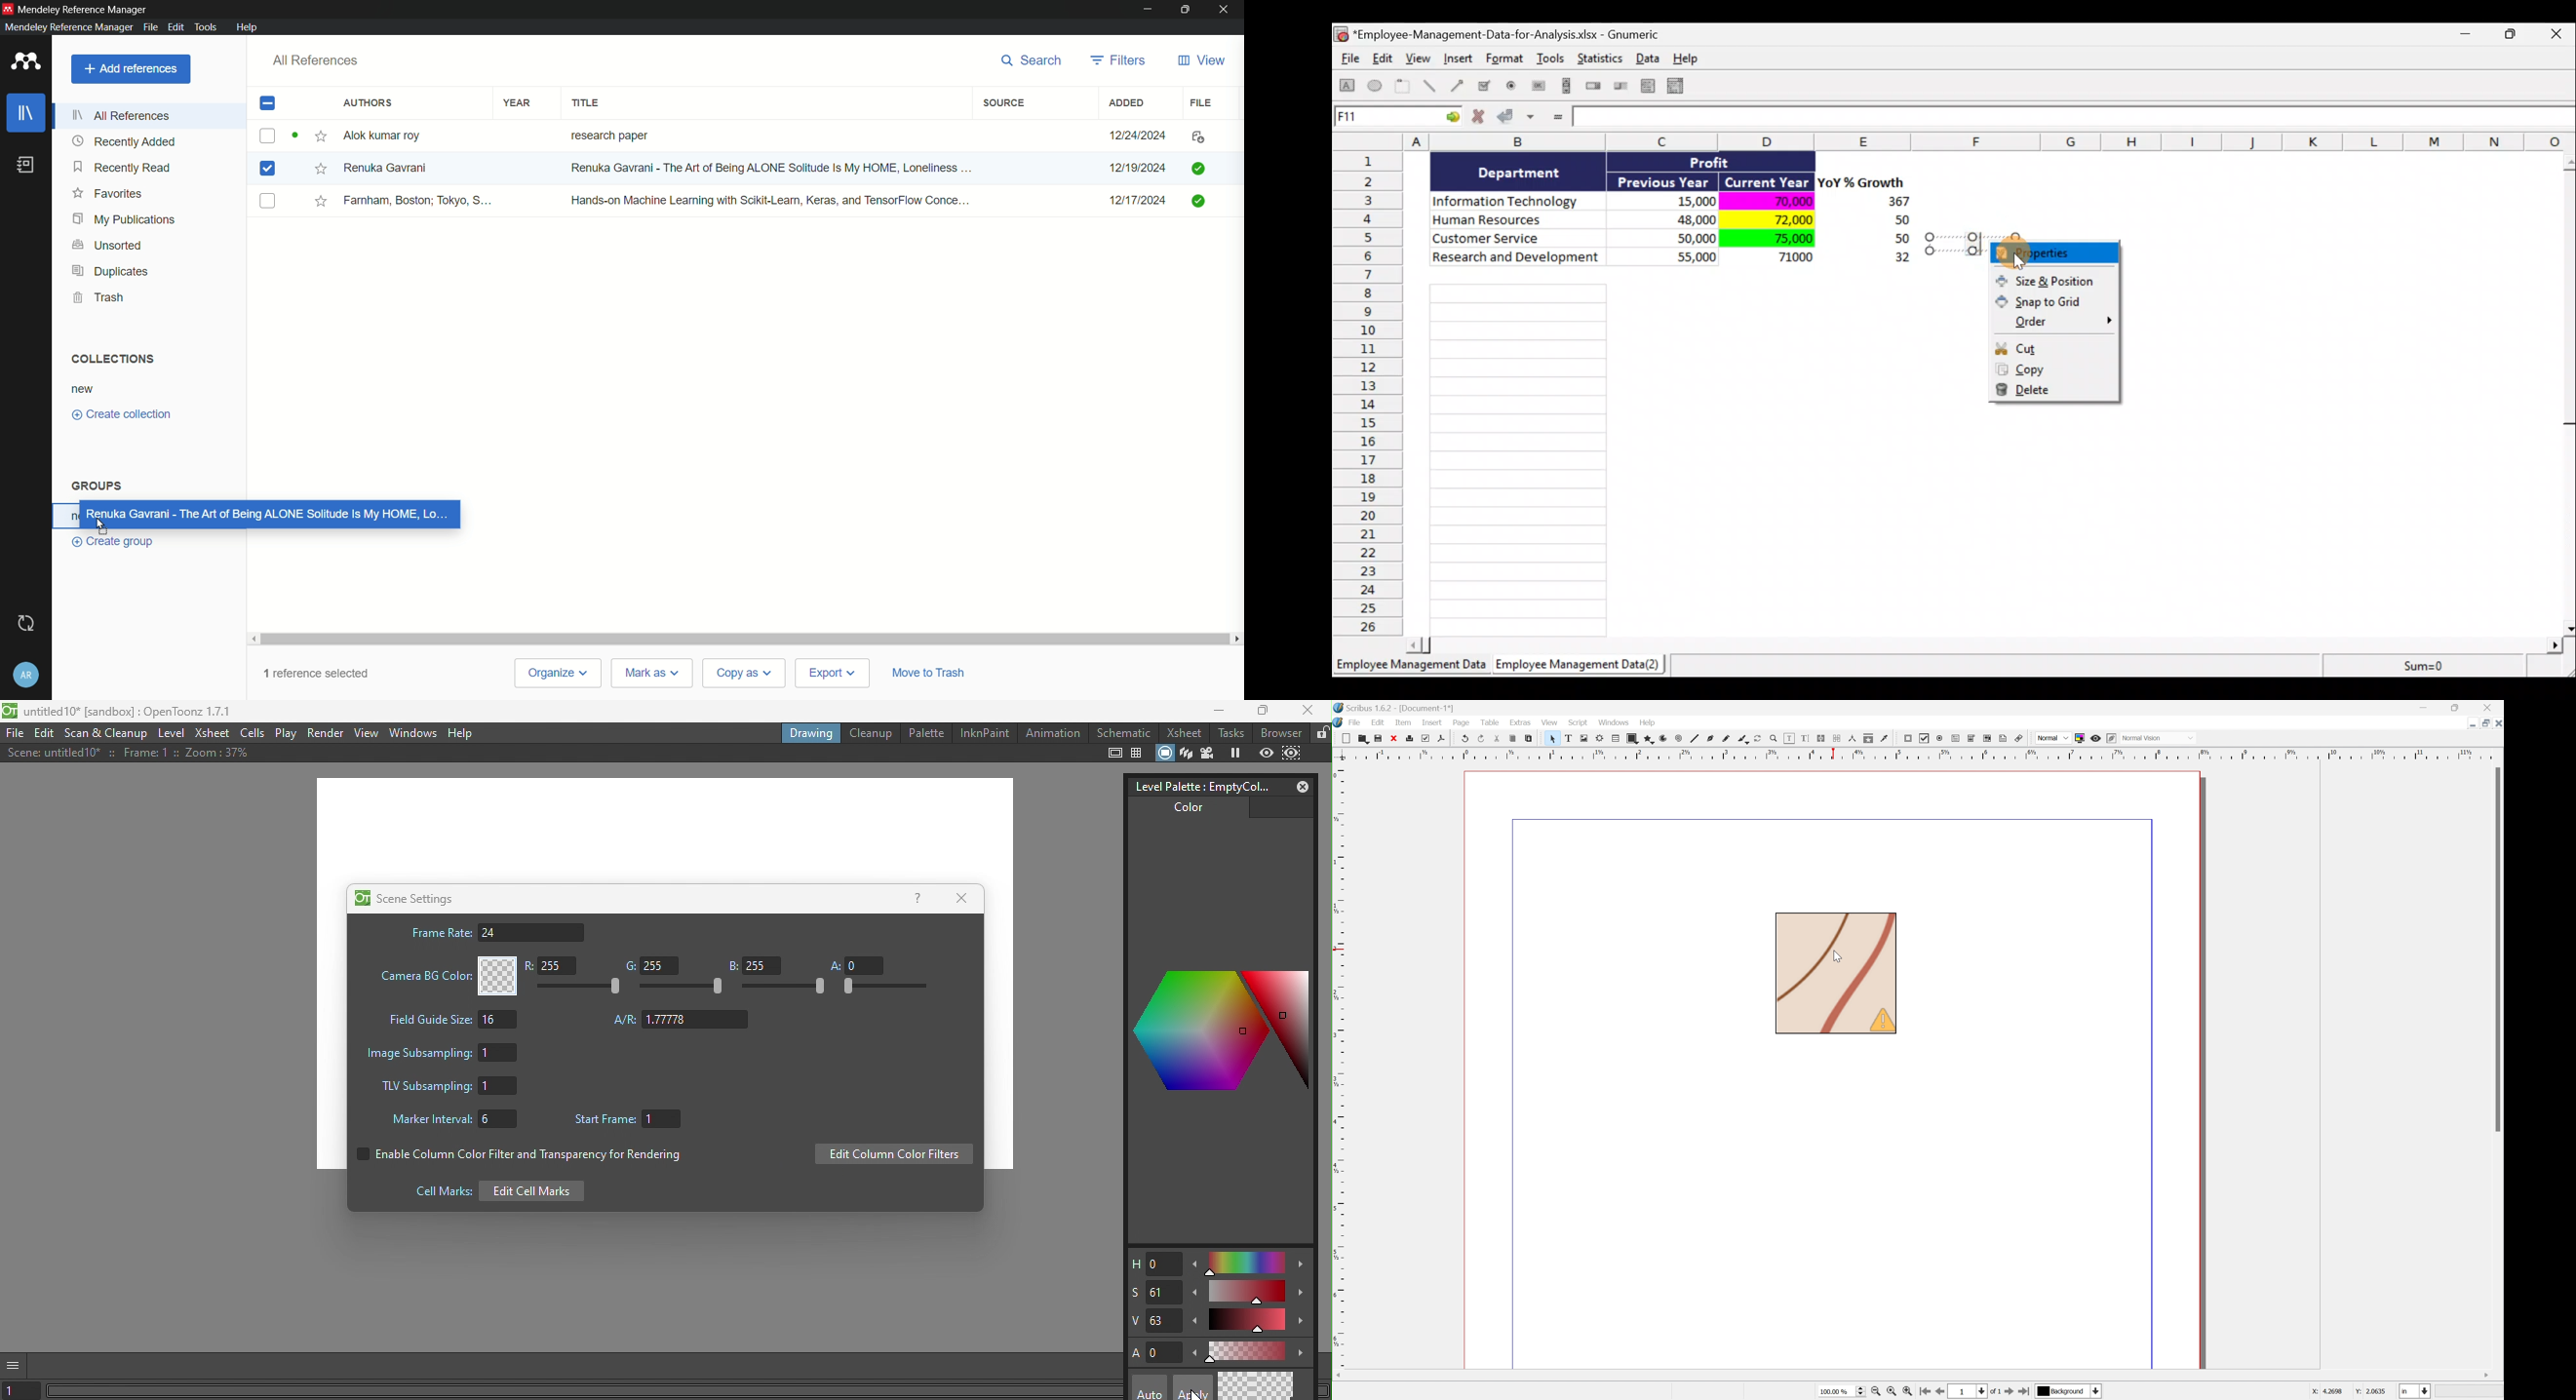 Image resolution: width=2576 pixels, height=1400 pixels. I want to click on Current zoom level, so click(1842, 1391).